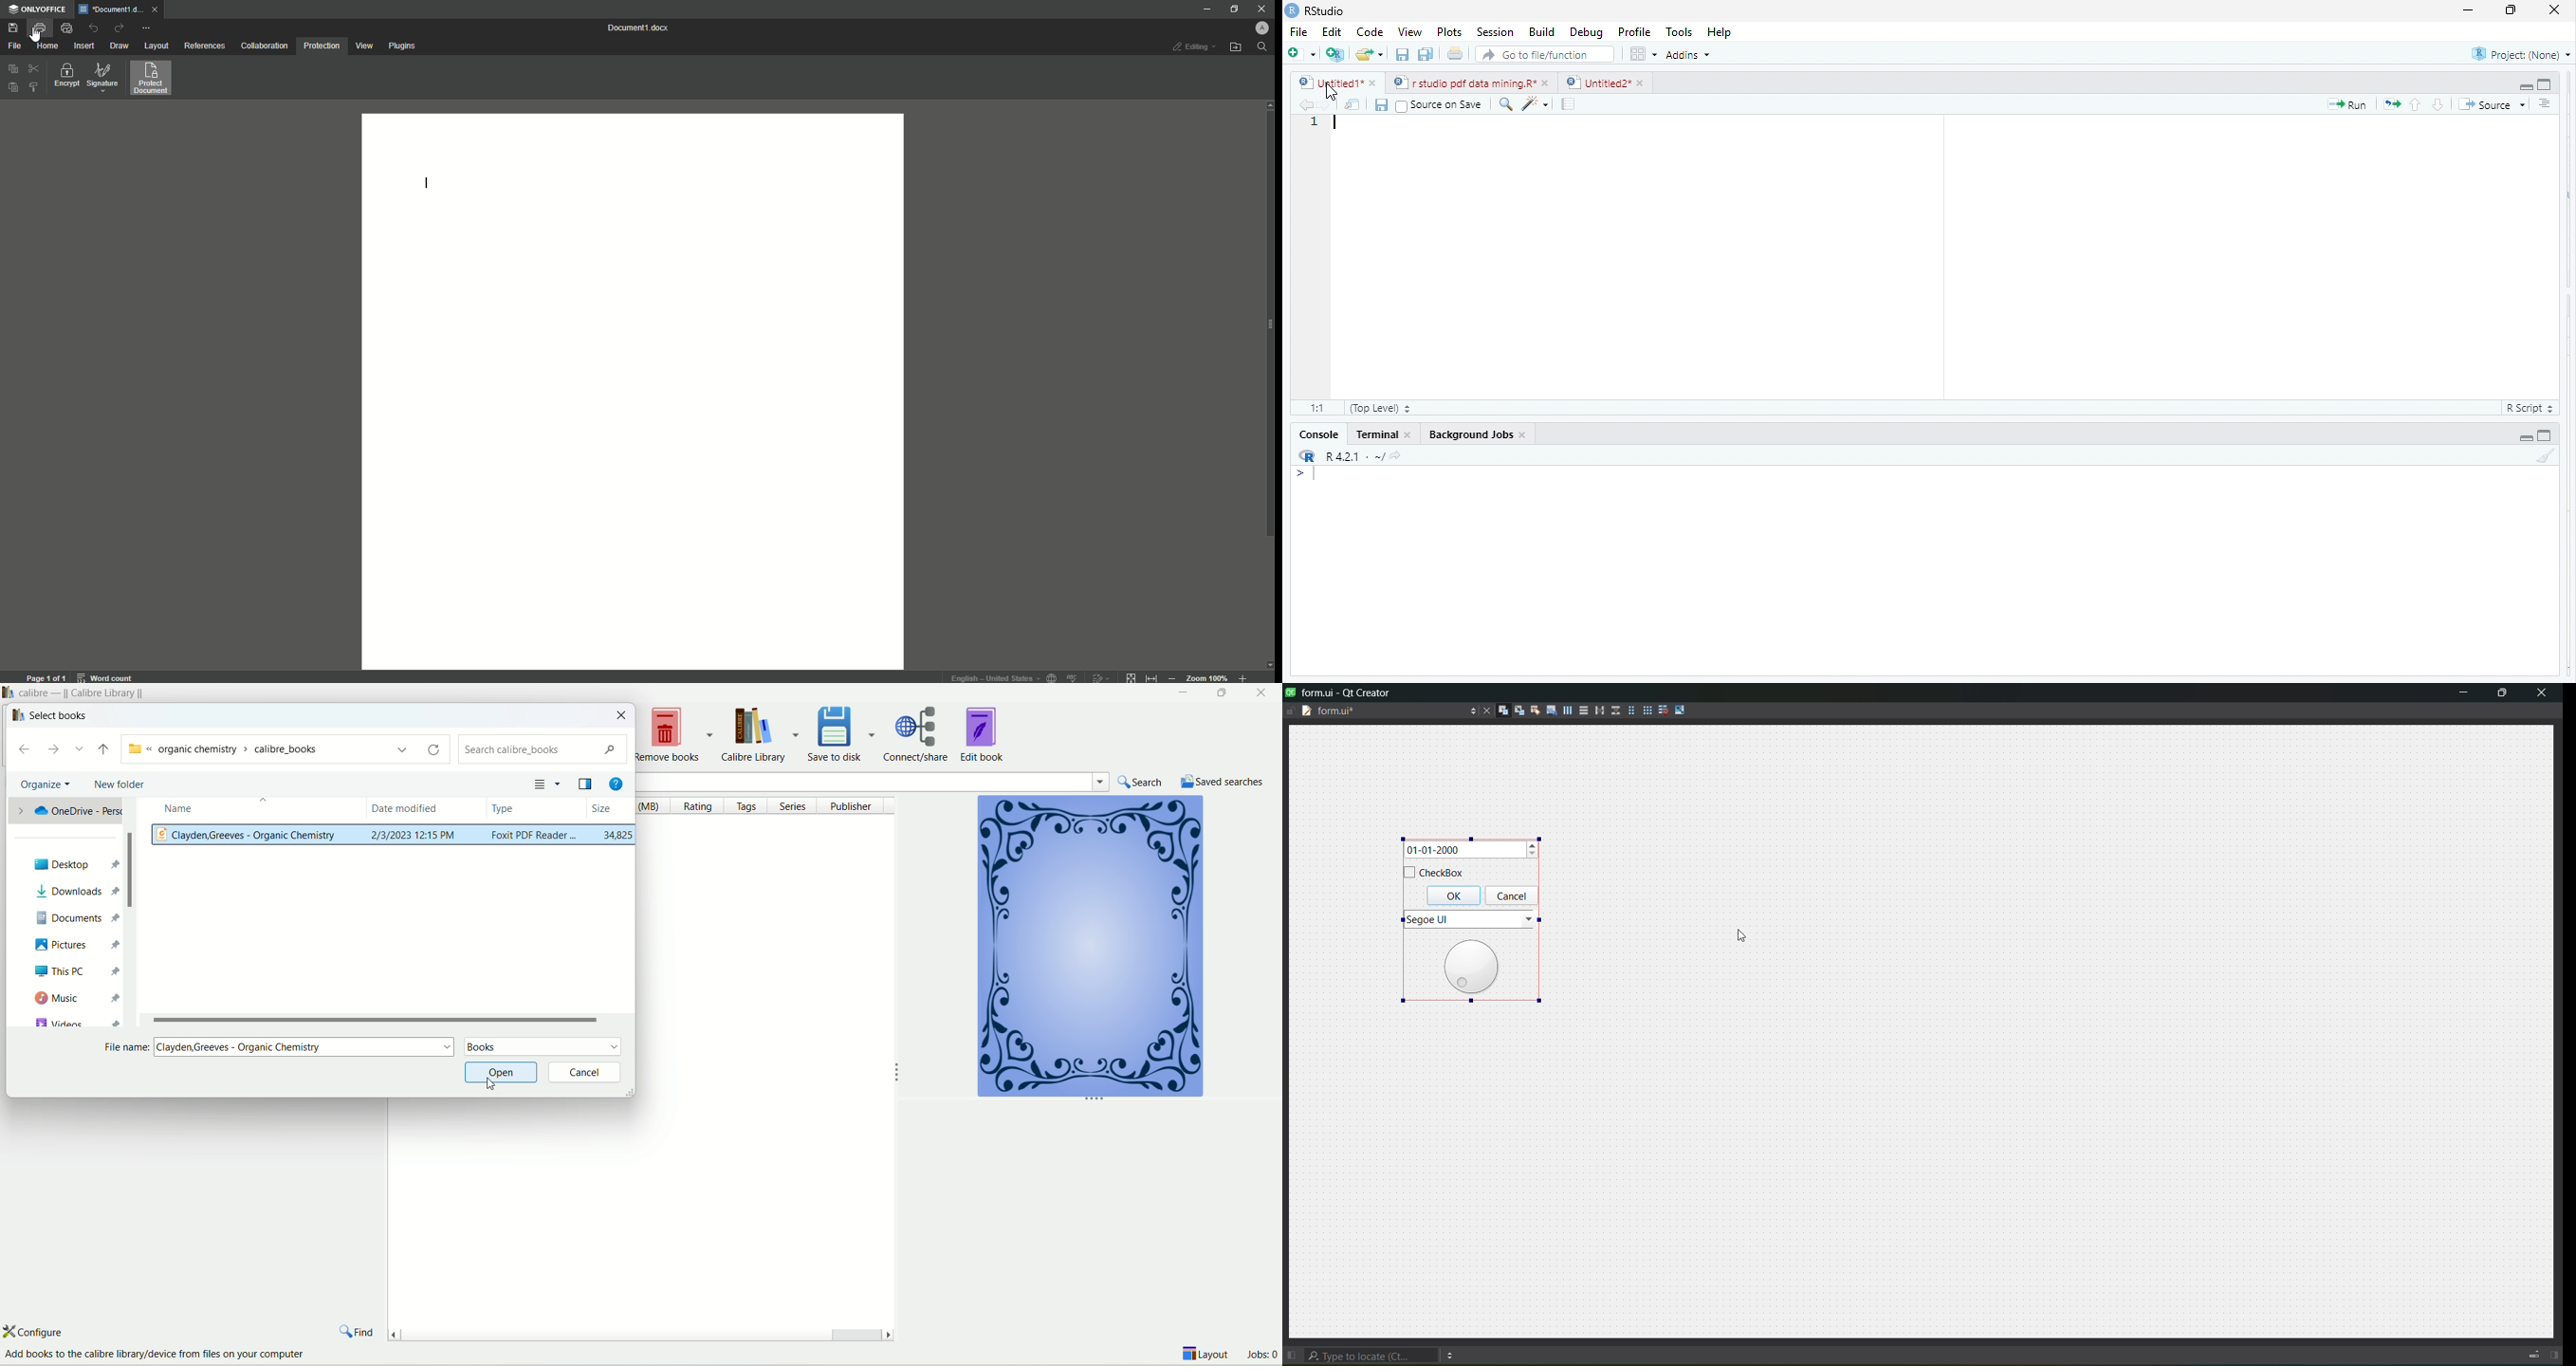 The width and height of the screenshot is (2576, 1372). What do you see at coordinates (1310, 475) in the screenshot?
I see `typing cursor` at bounding box center [1310, 475].